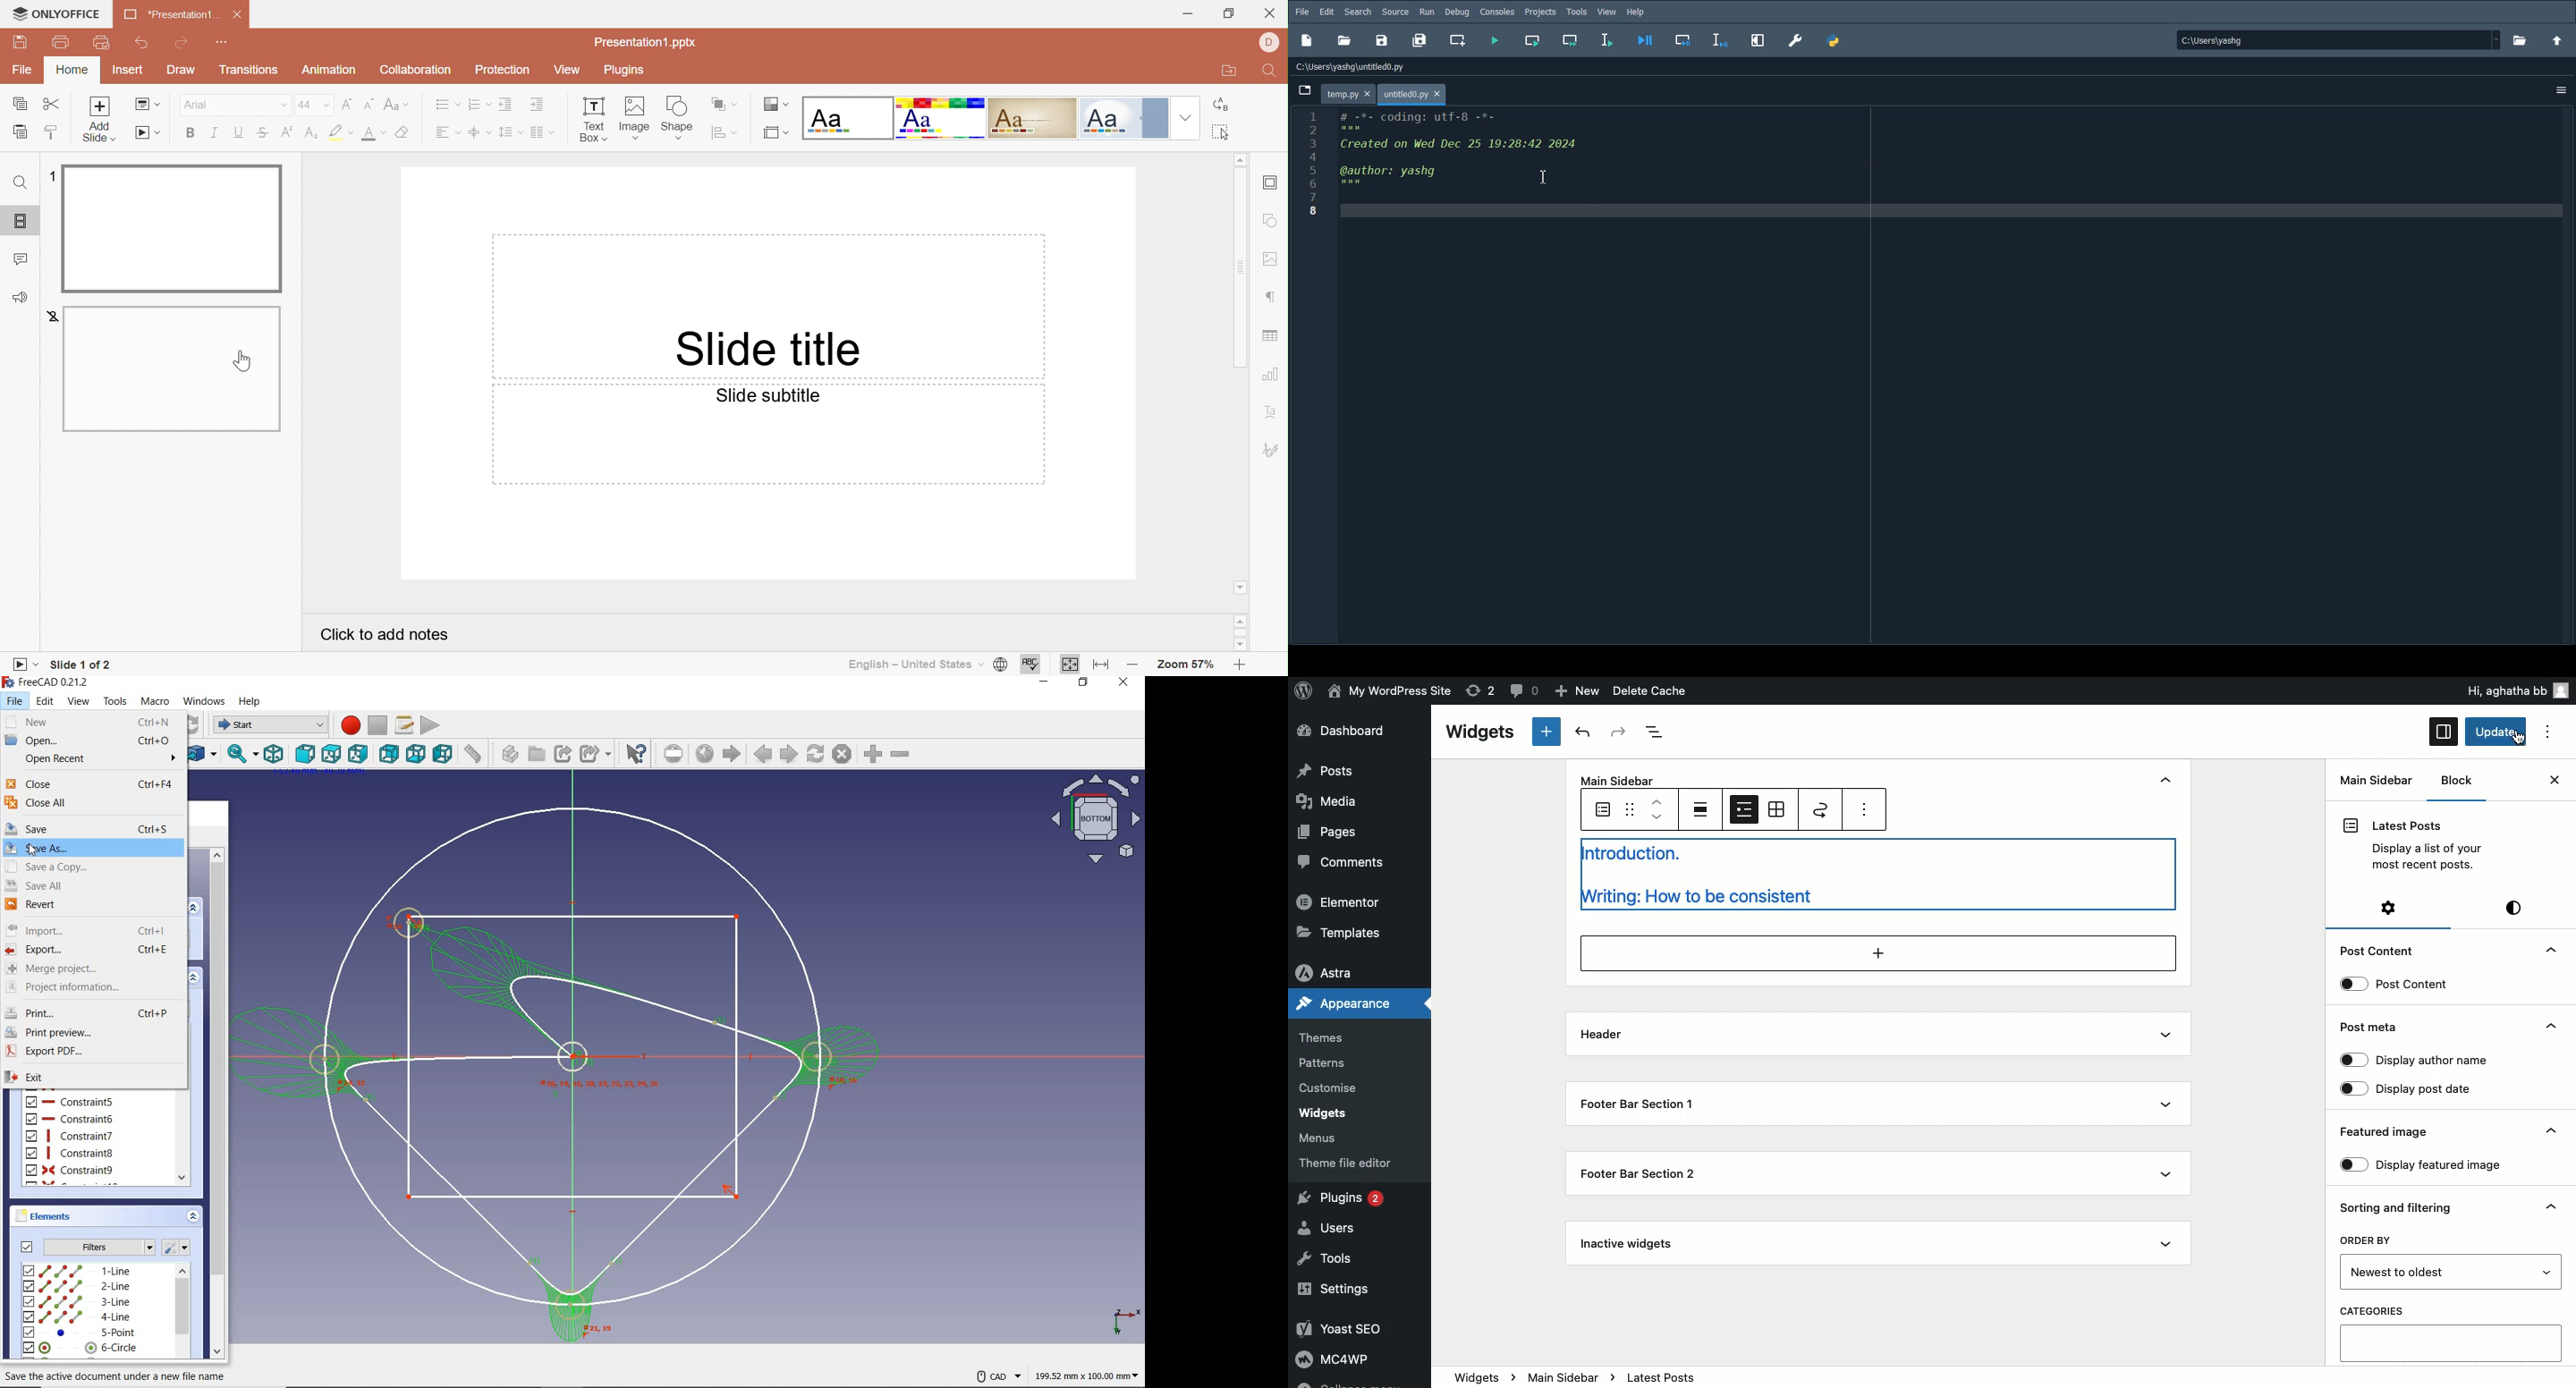 The image size is (2576, 1400). I want to click on Spell checking, so click(1029, 665).